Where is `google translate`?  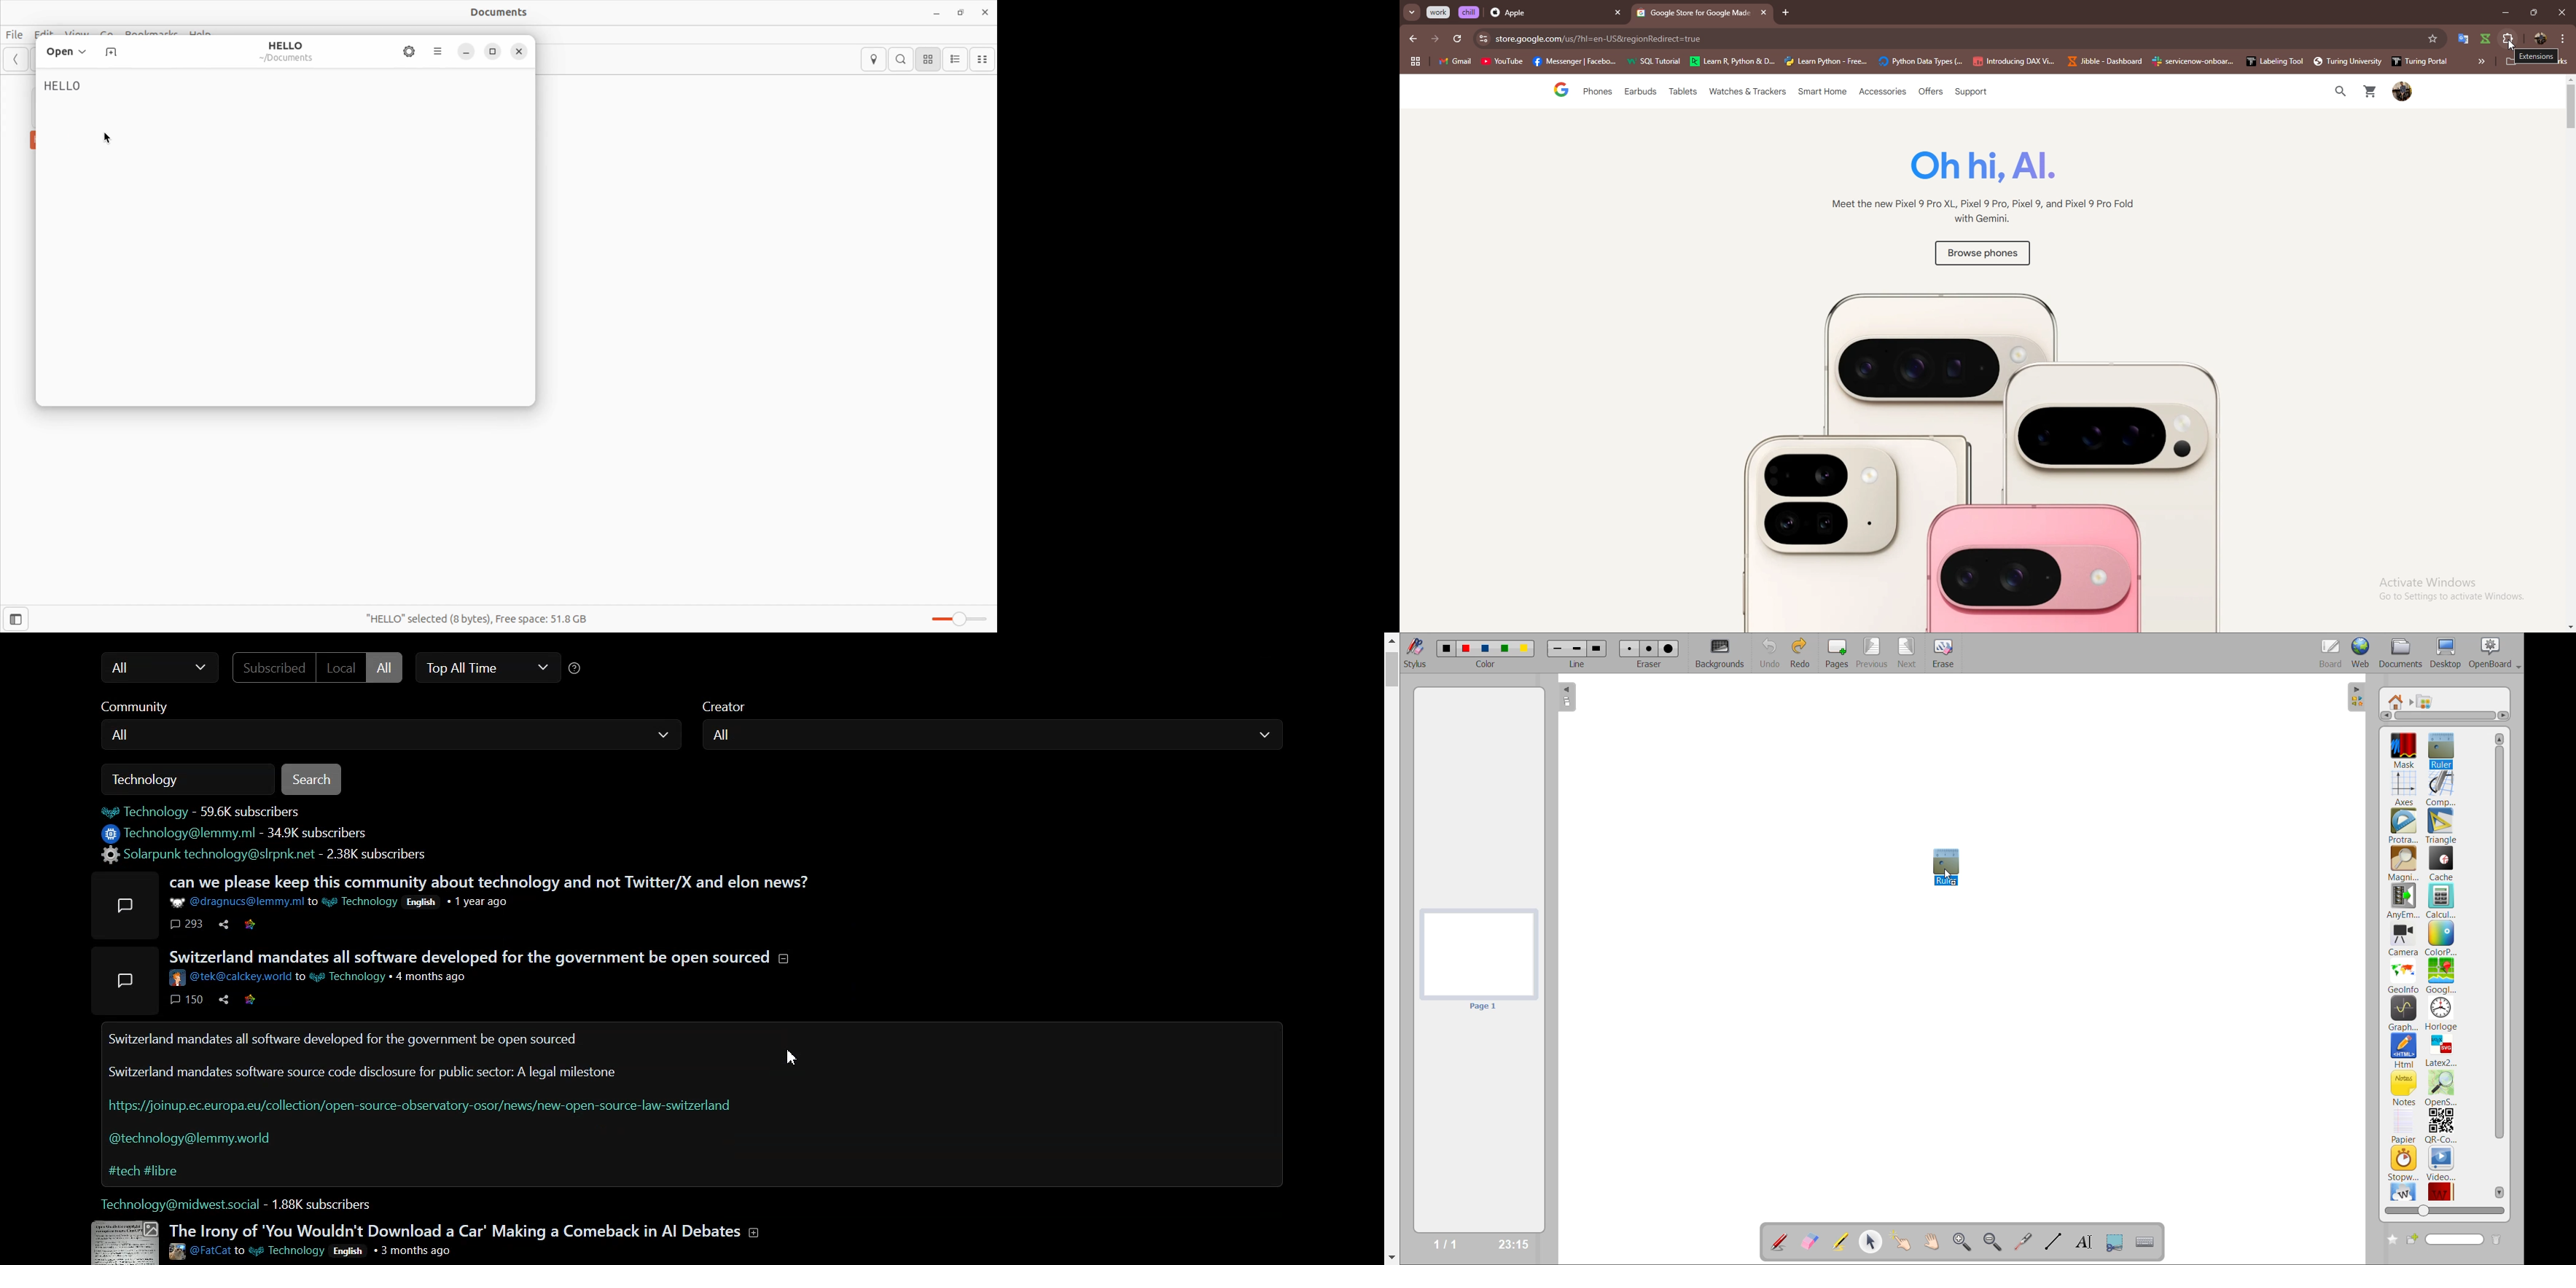 google translate is located at coordinates (2463, 39).